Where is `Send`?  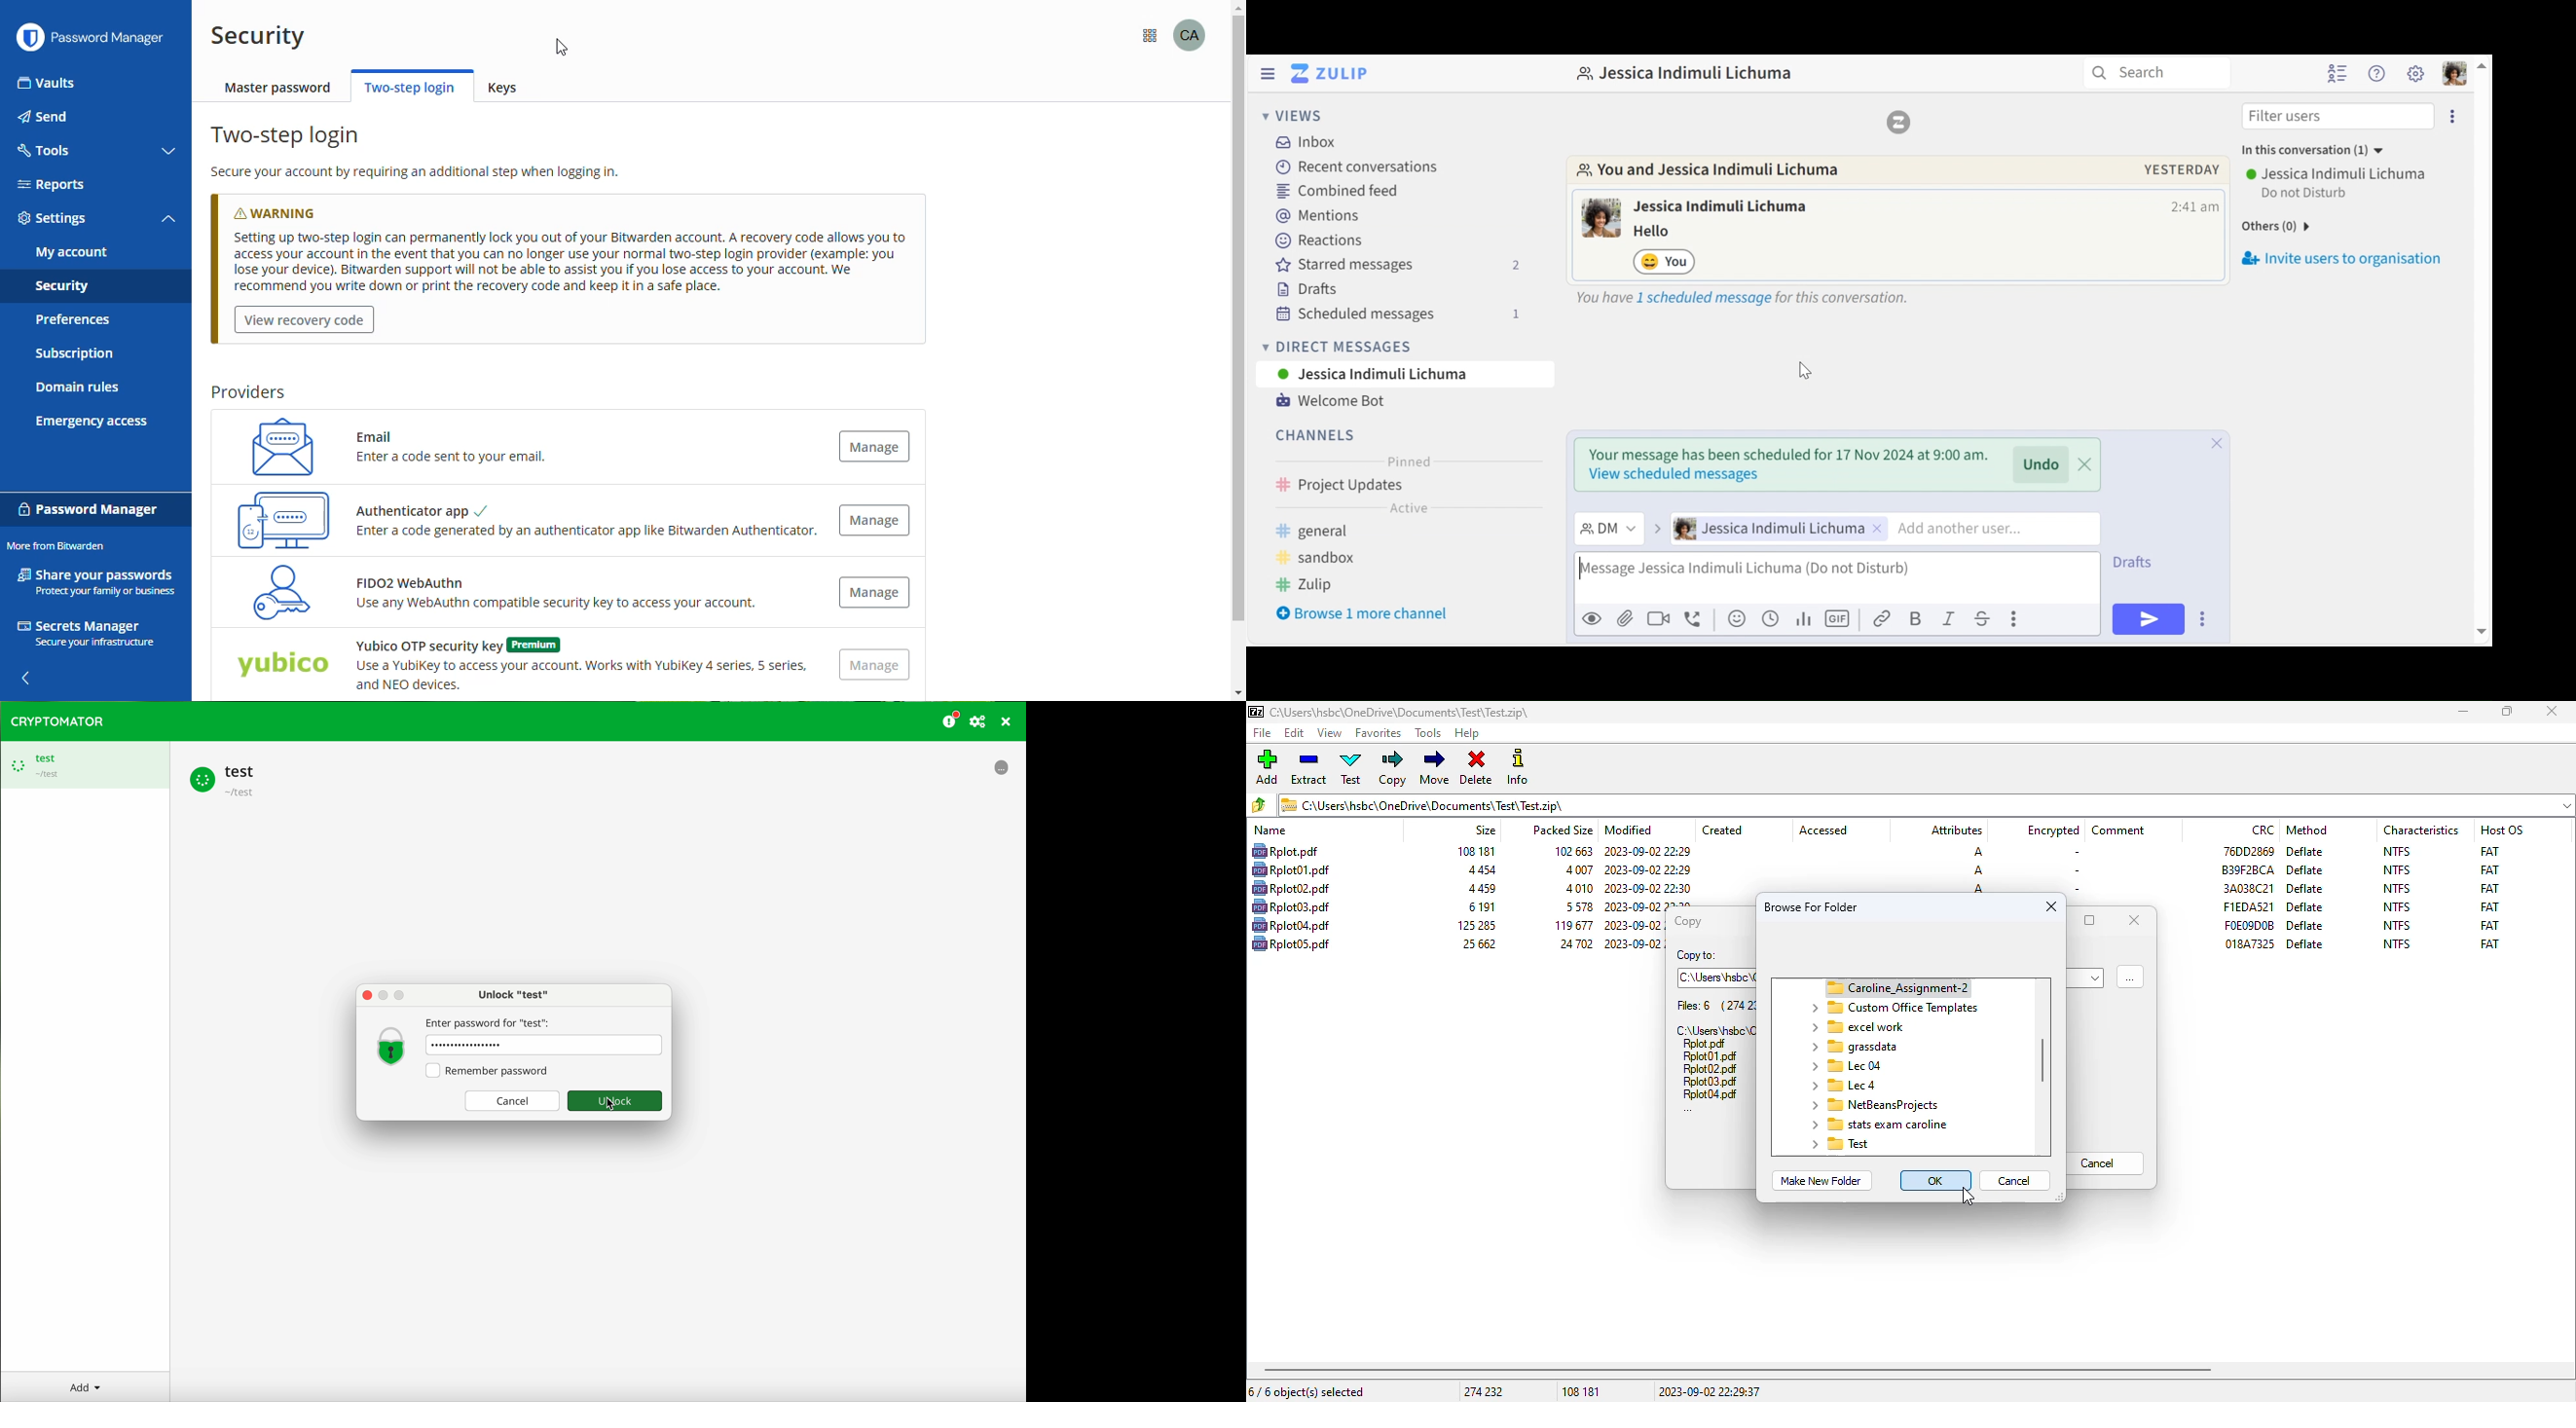 Send is located at coordinates (2148, 619).